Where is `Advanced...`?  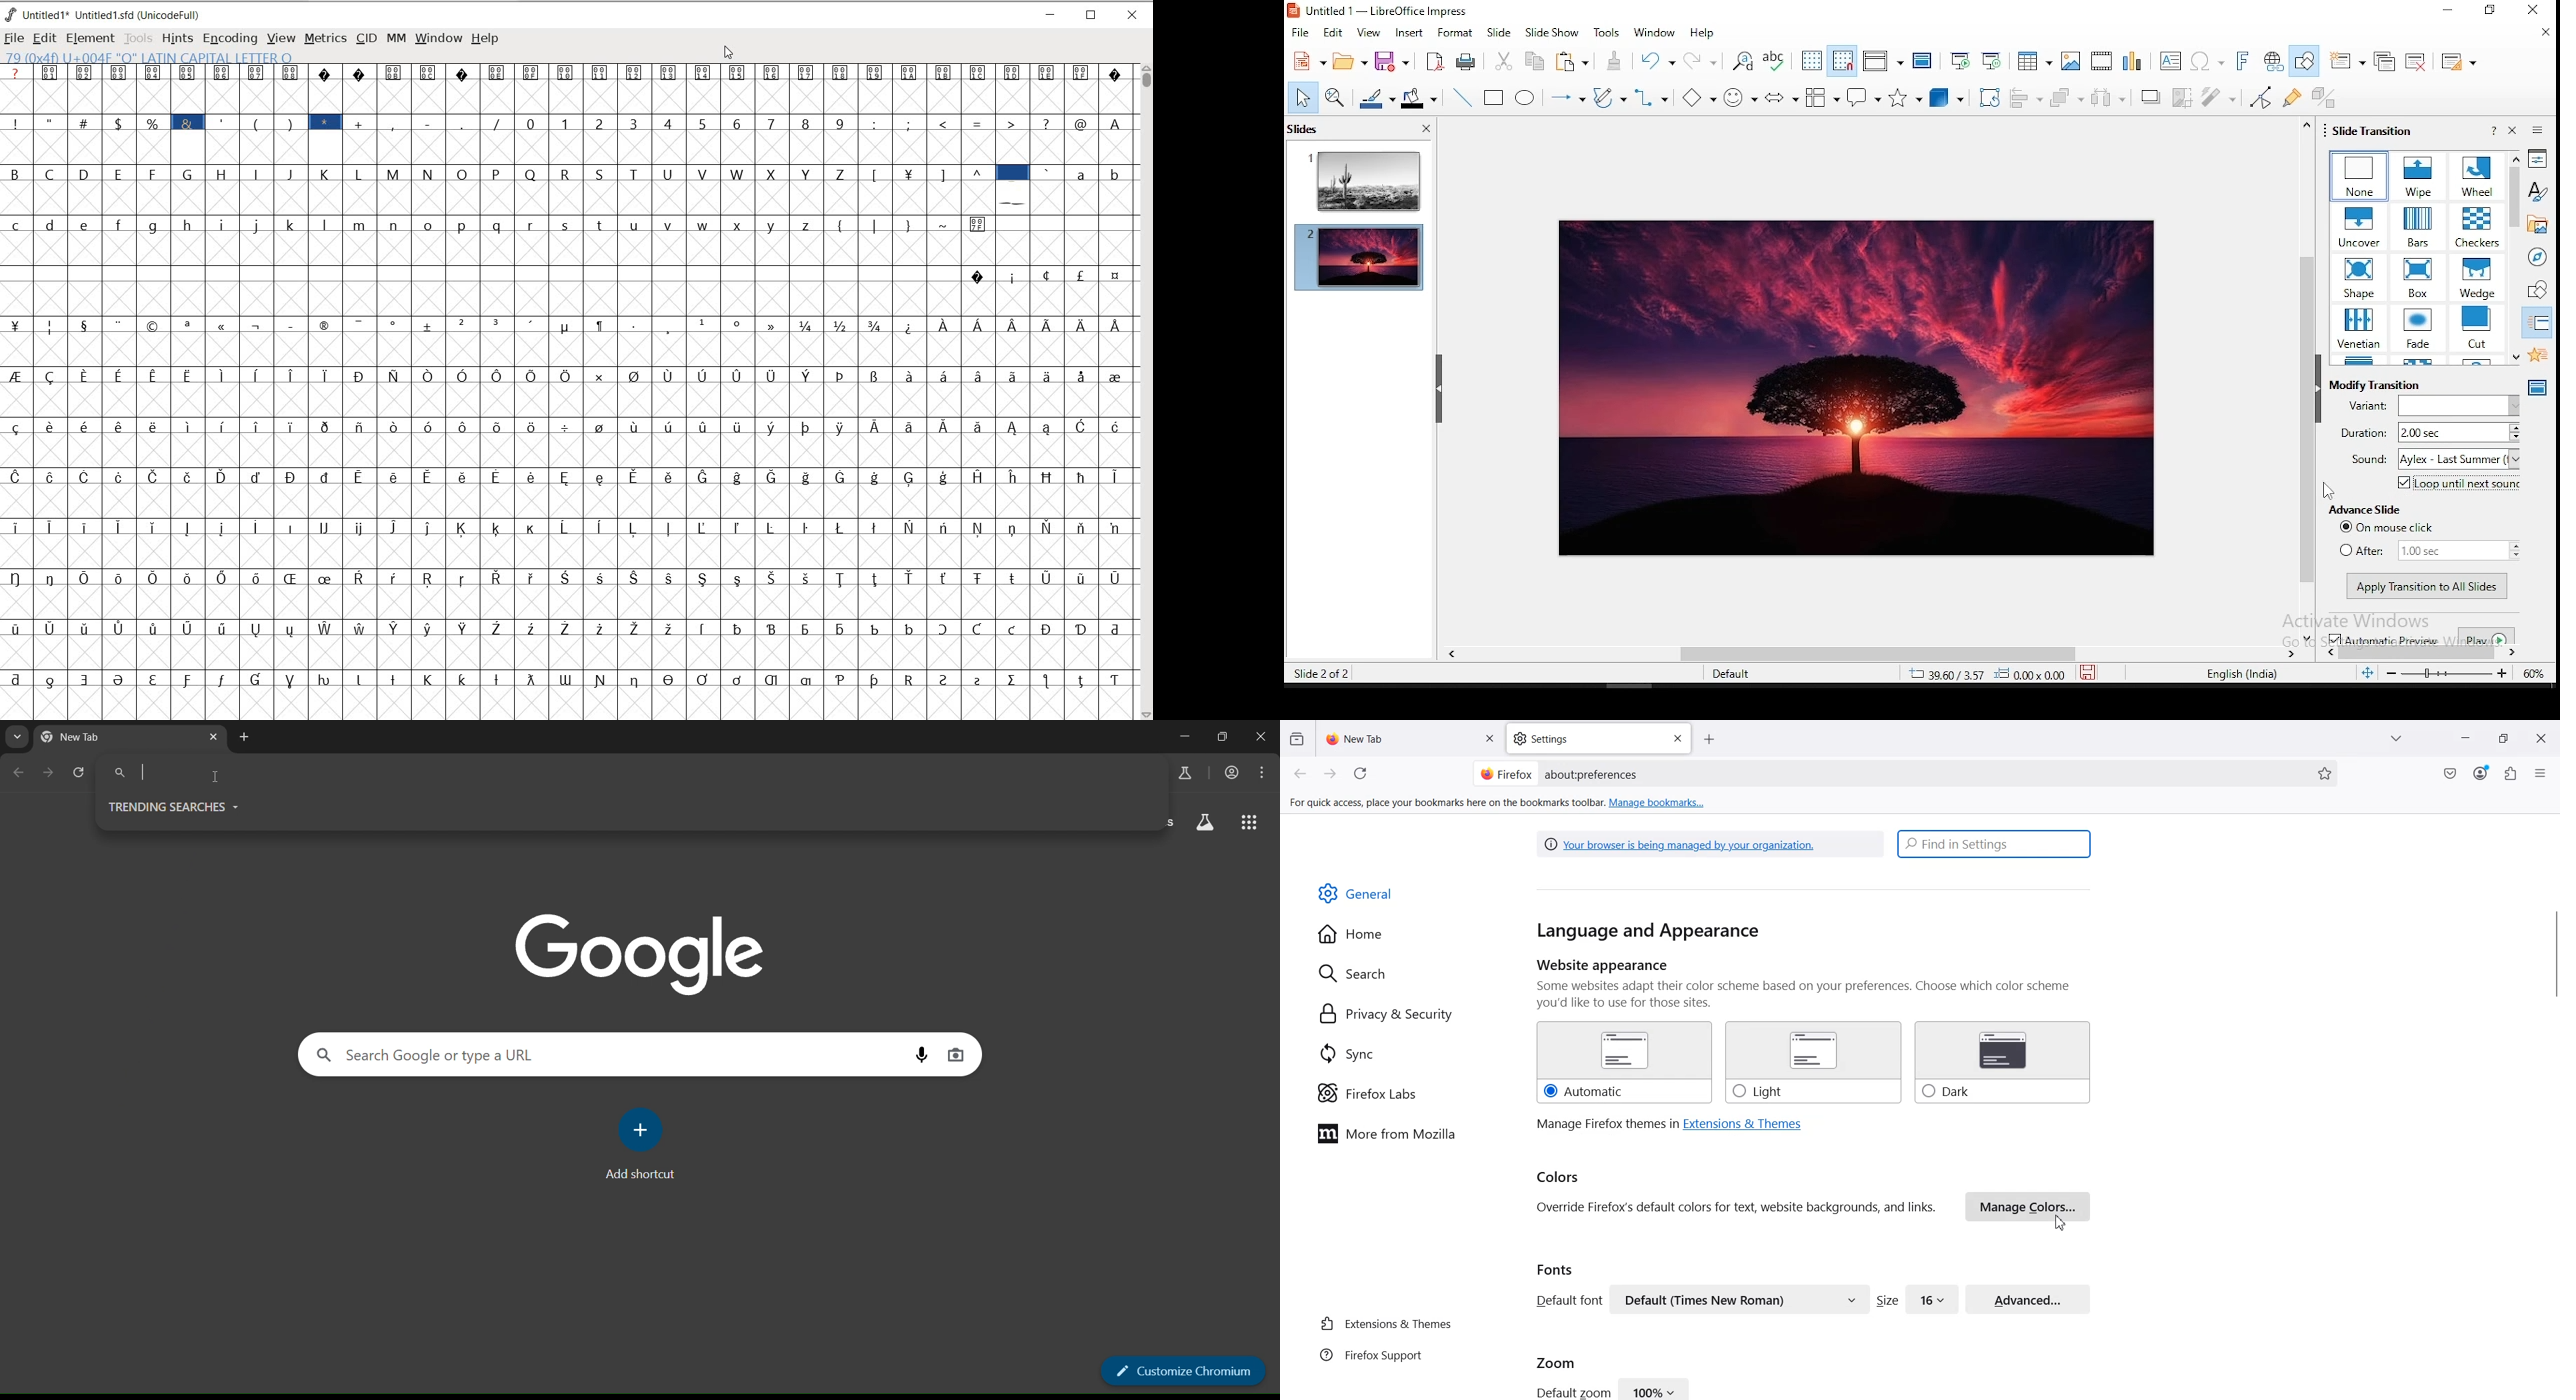 Advanced... is located at coordinates (2028, 1297).